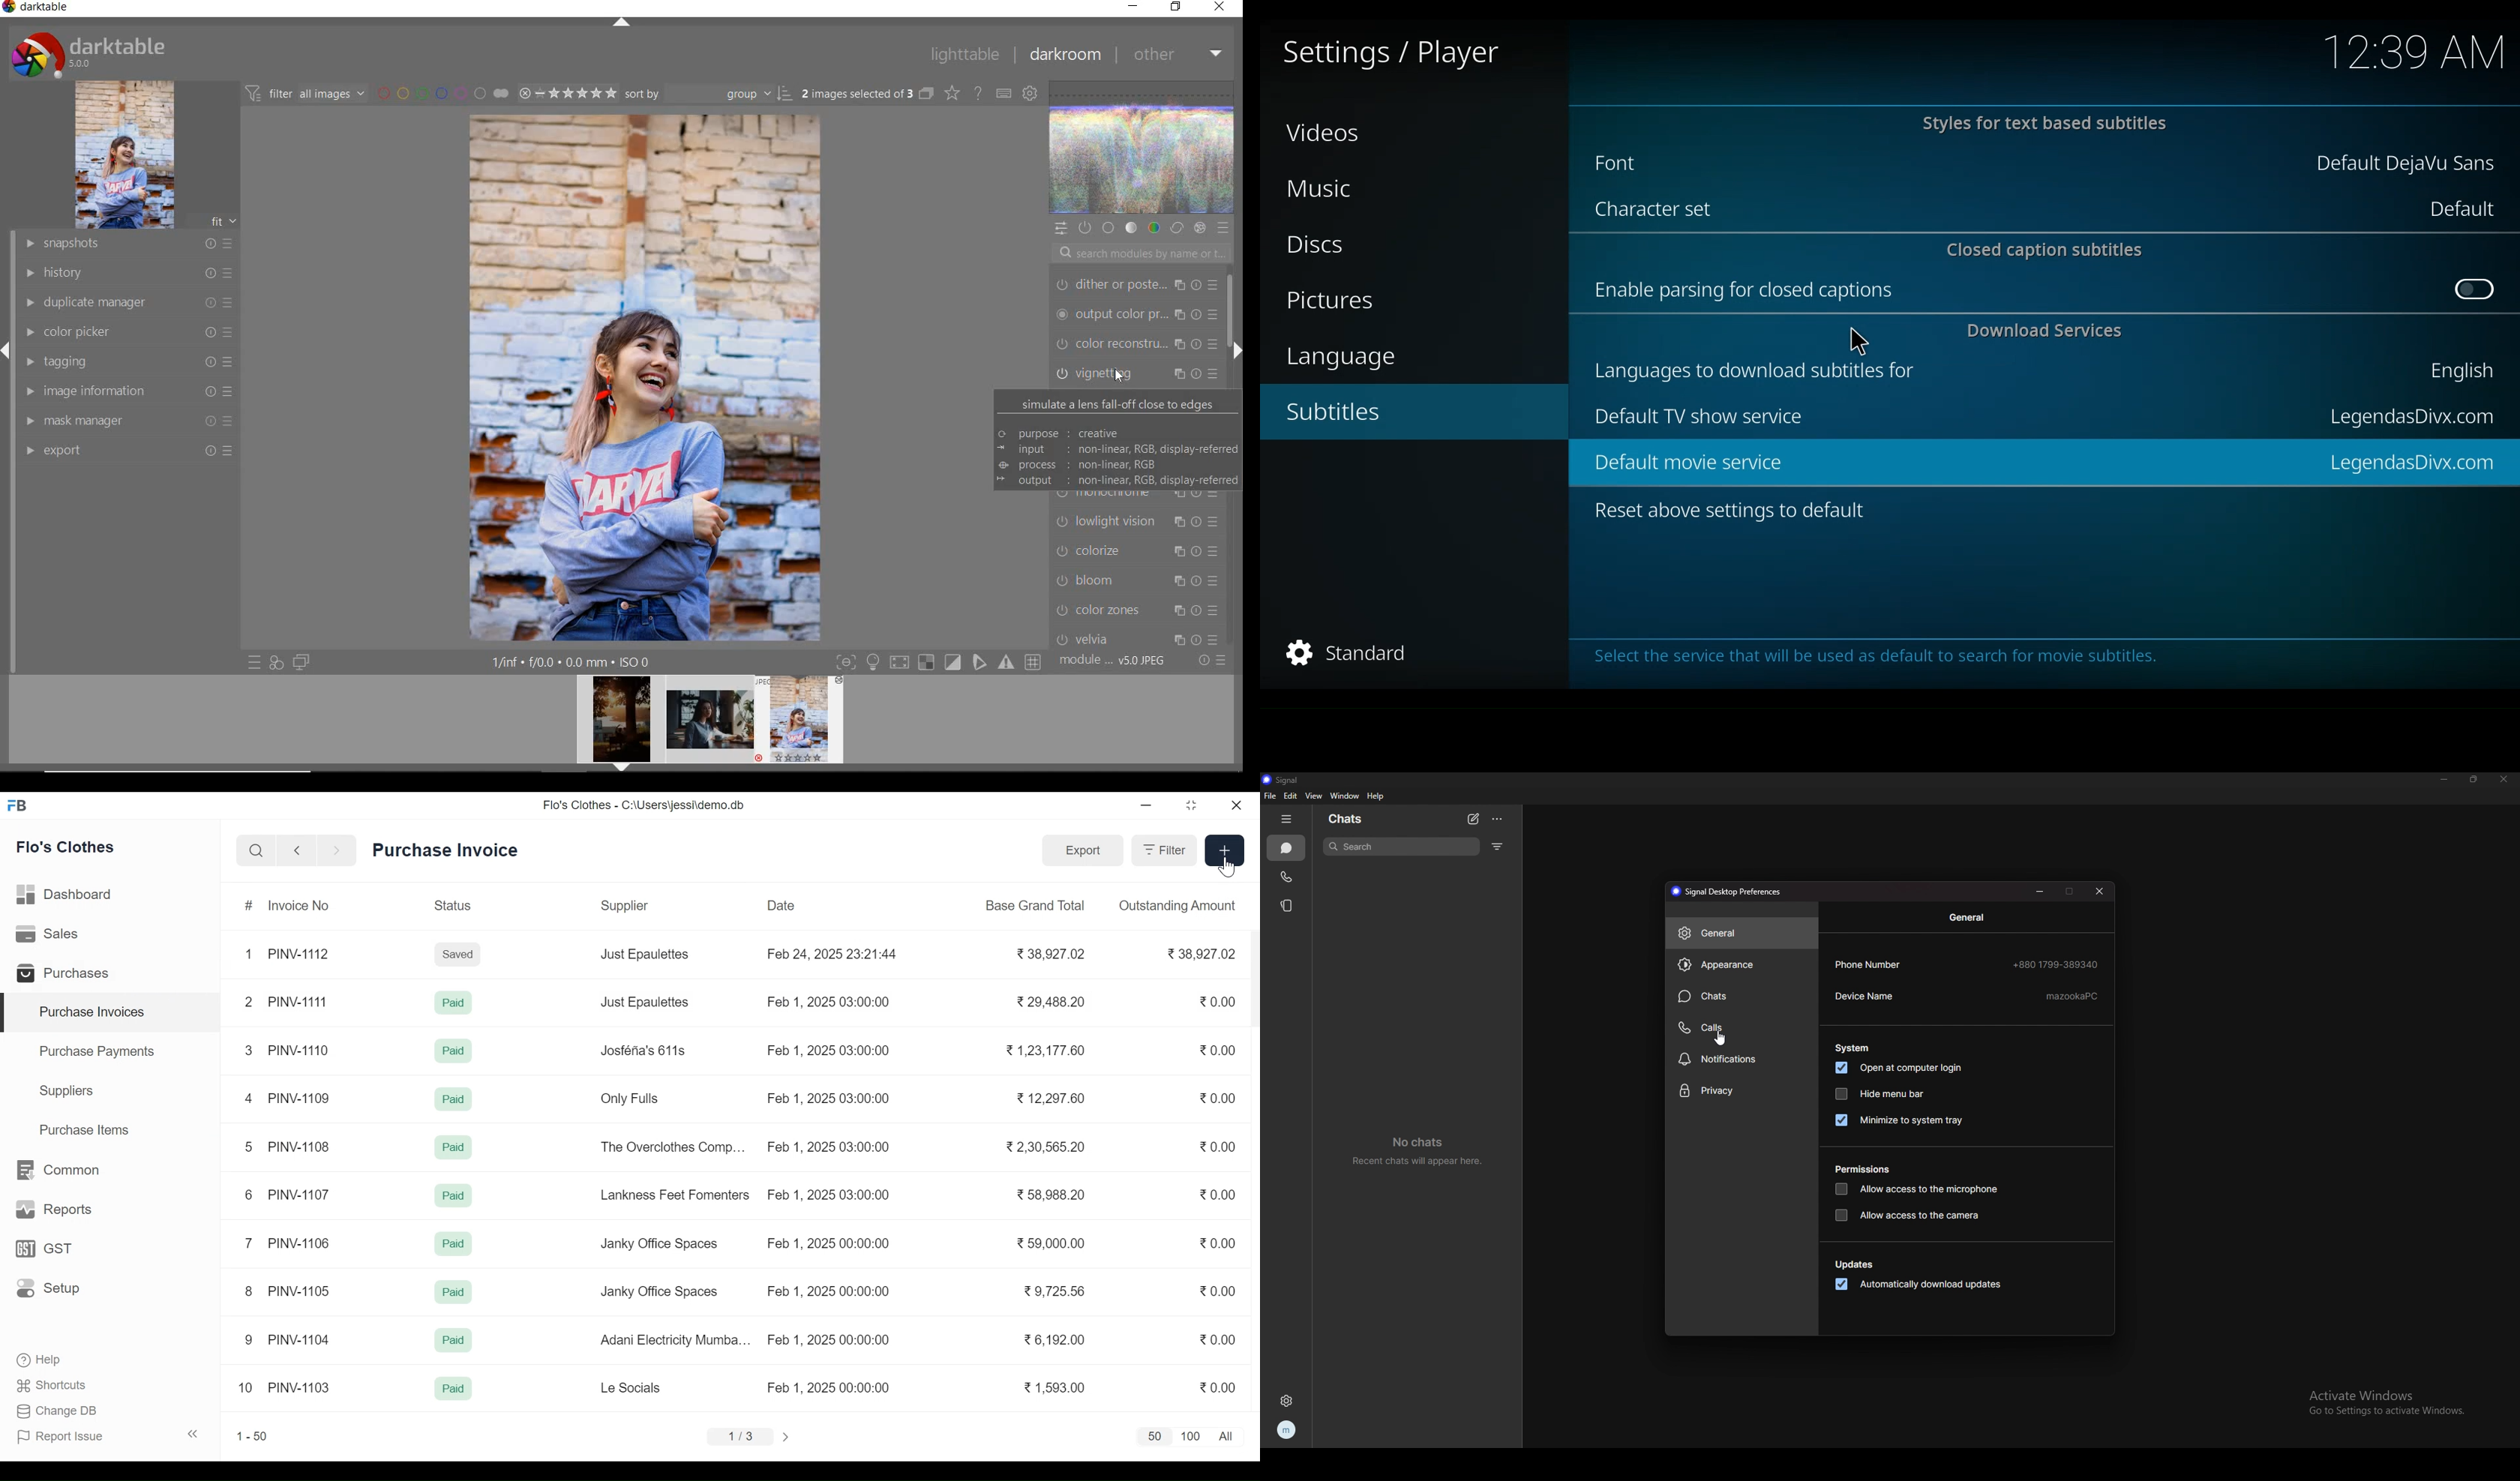 The image size is (2520, 1484). What do you see at coordinates (1049, 1098) in the screenshot?
I see `12.297 60` at bounding box center [1049, 1098].